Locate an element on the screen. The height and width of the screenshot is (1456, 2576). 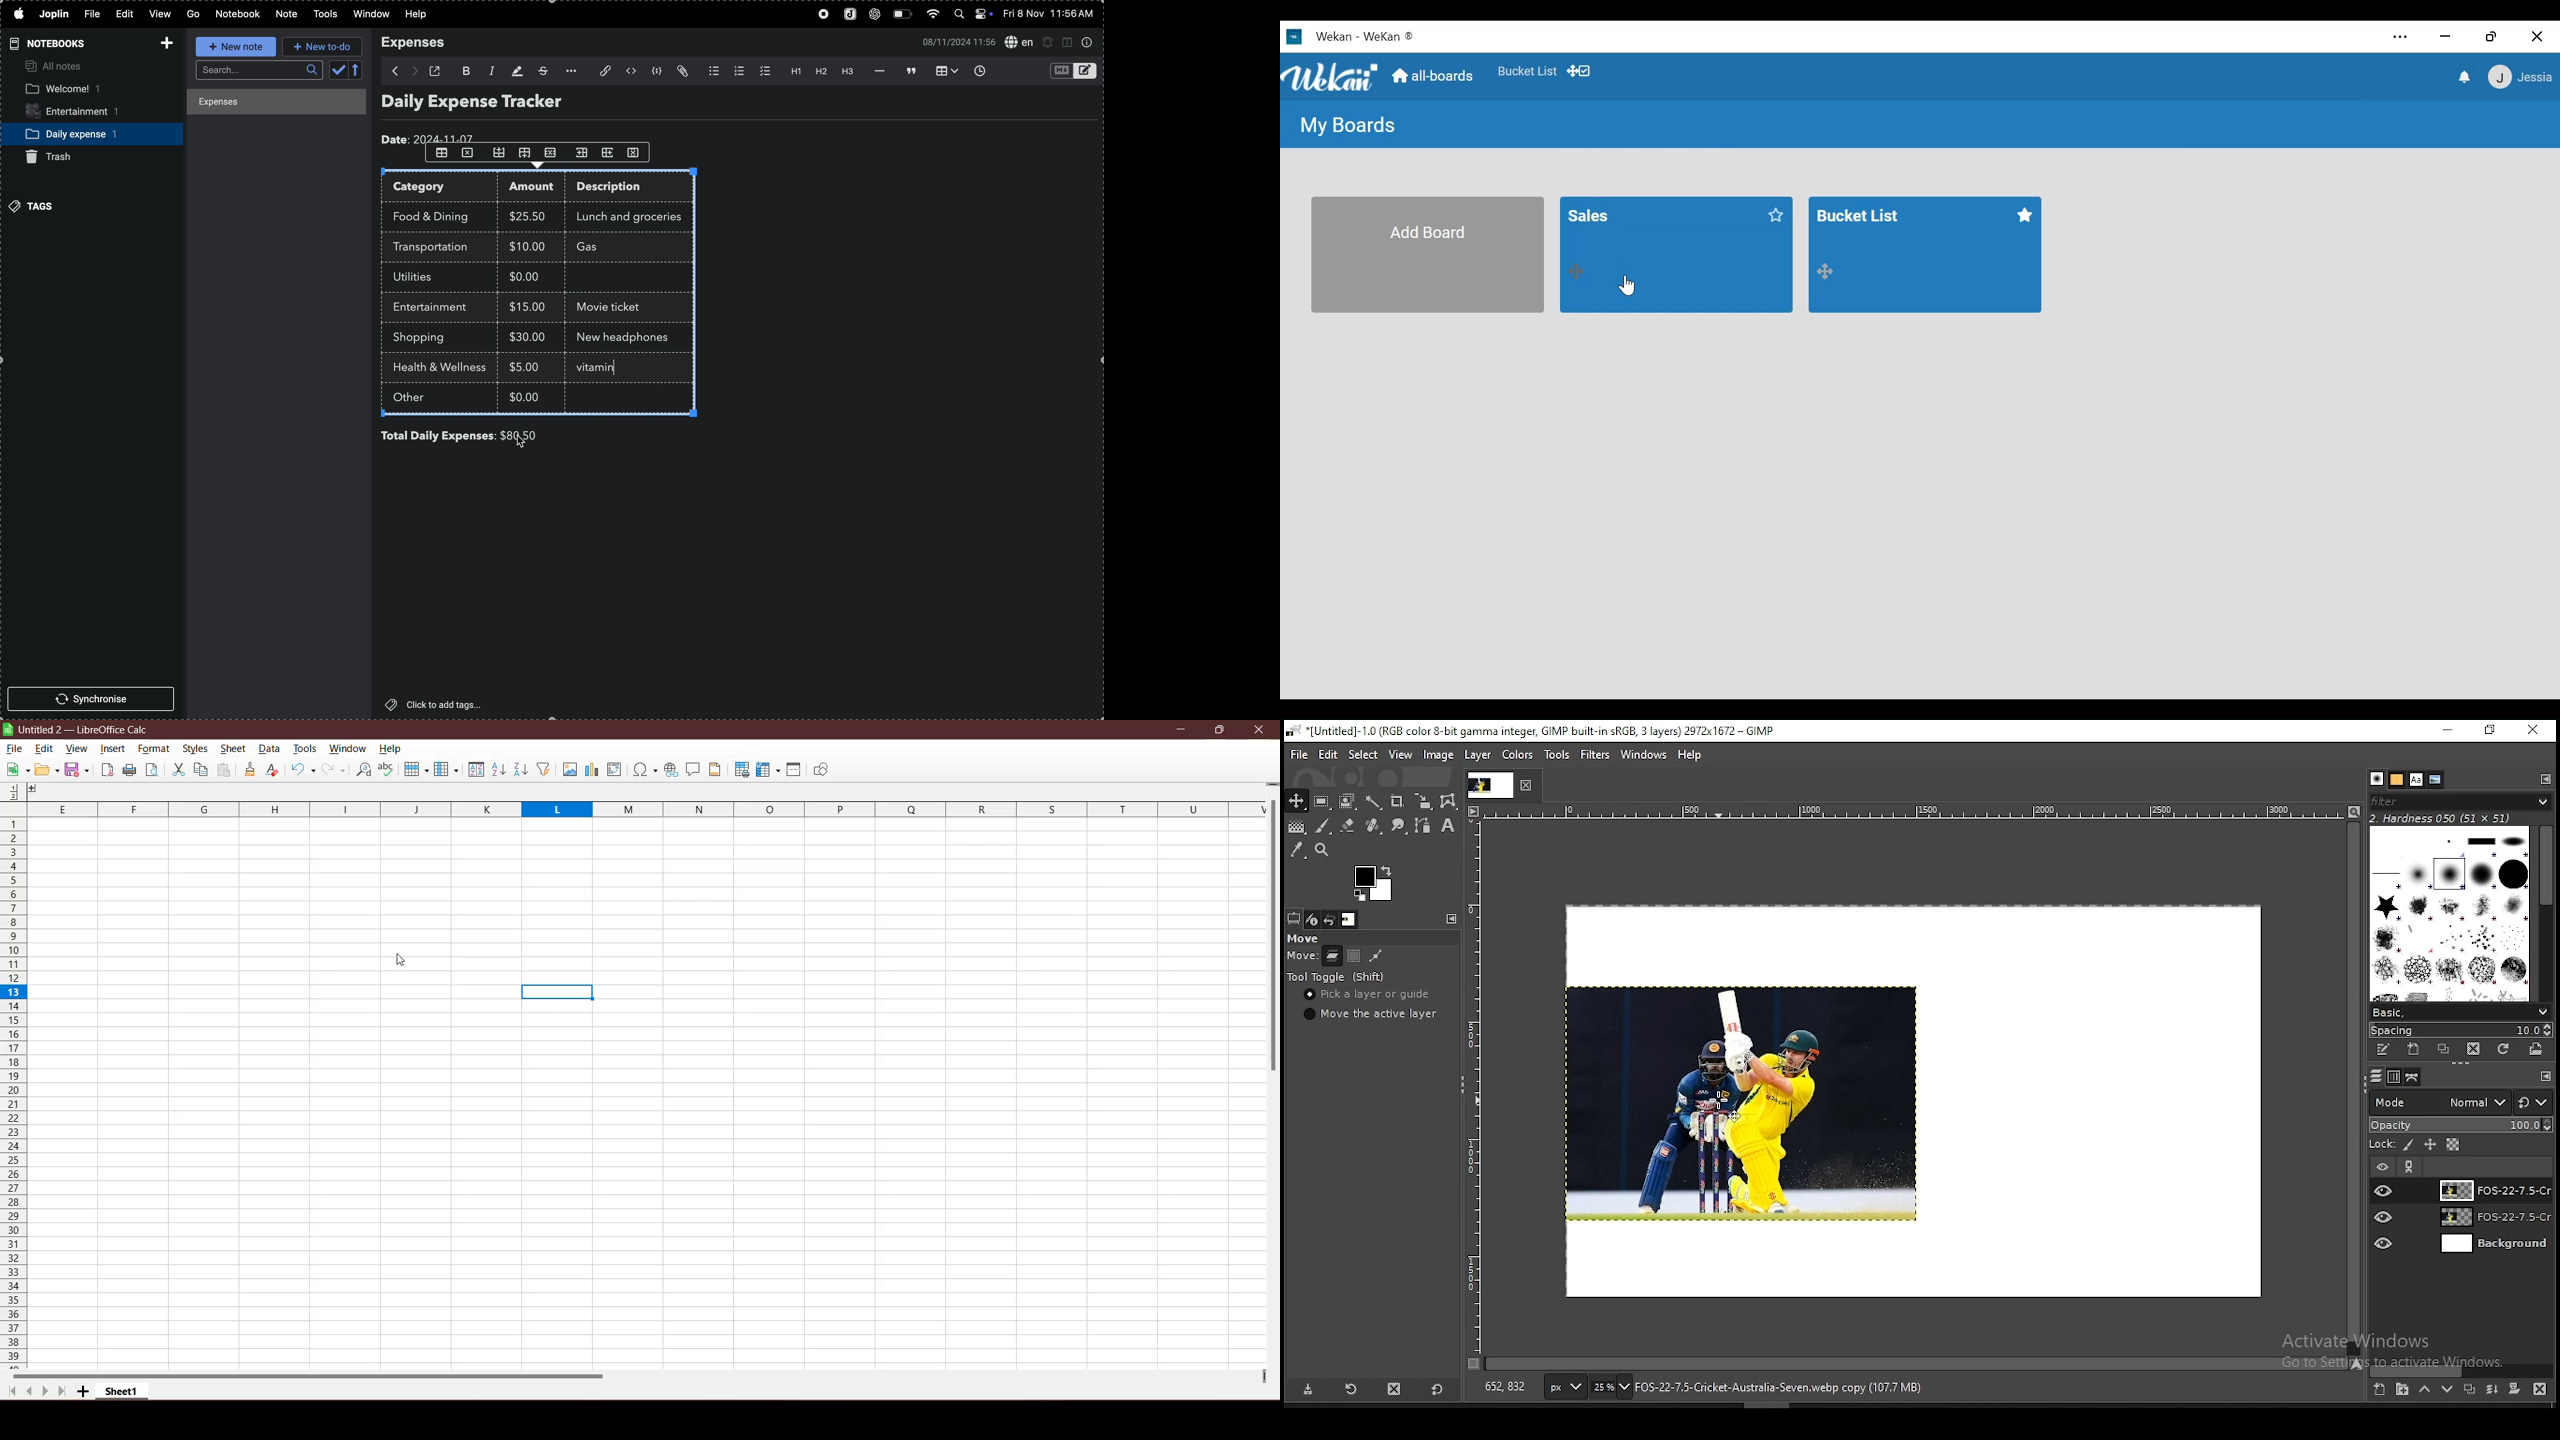
lock size and position is located at coordinates (2431, 1146).